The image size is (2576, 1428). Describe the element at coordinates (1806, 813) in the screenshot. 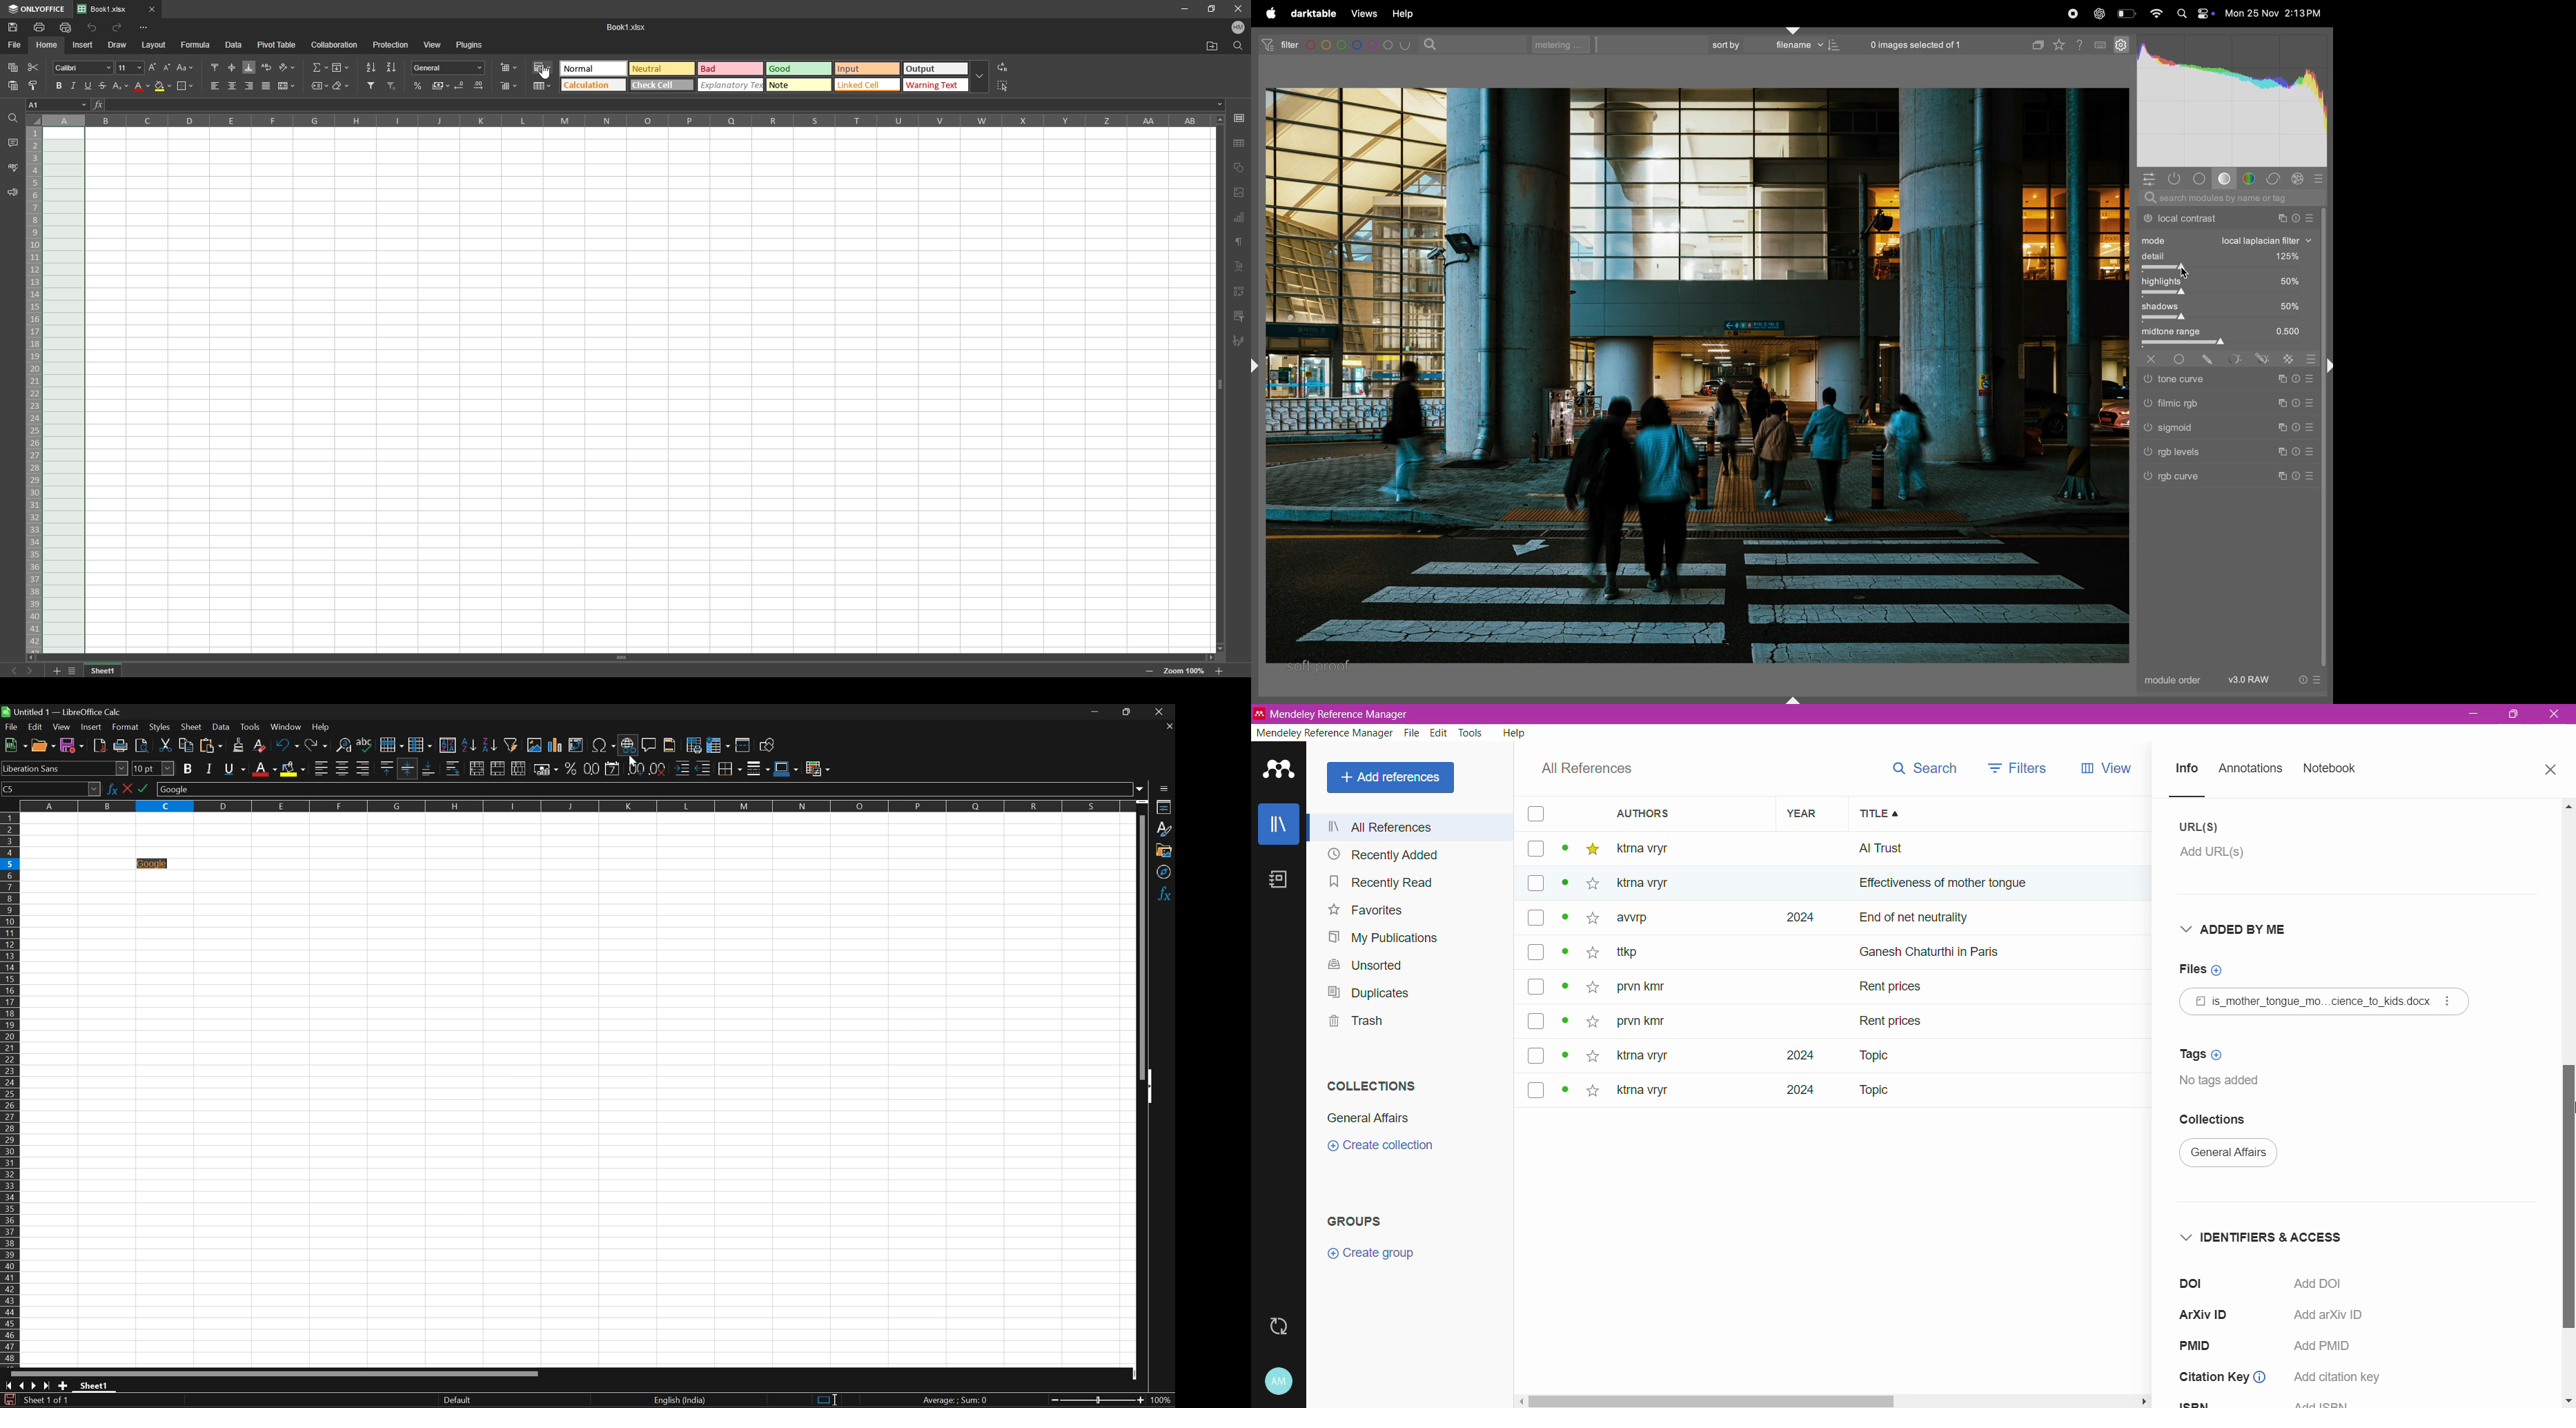

I see `Year` at that location.